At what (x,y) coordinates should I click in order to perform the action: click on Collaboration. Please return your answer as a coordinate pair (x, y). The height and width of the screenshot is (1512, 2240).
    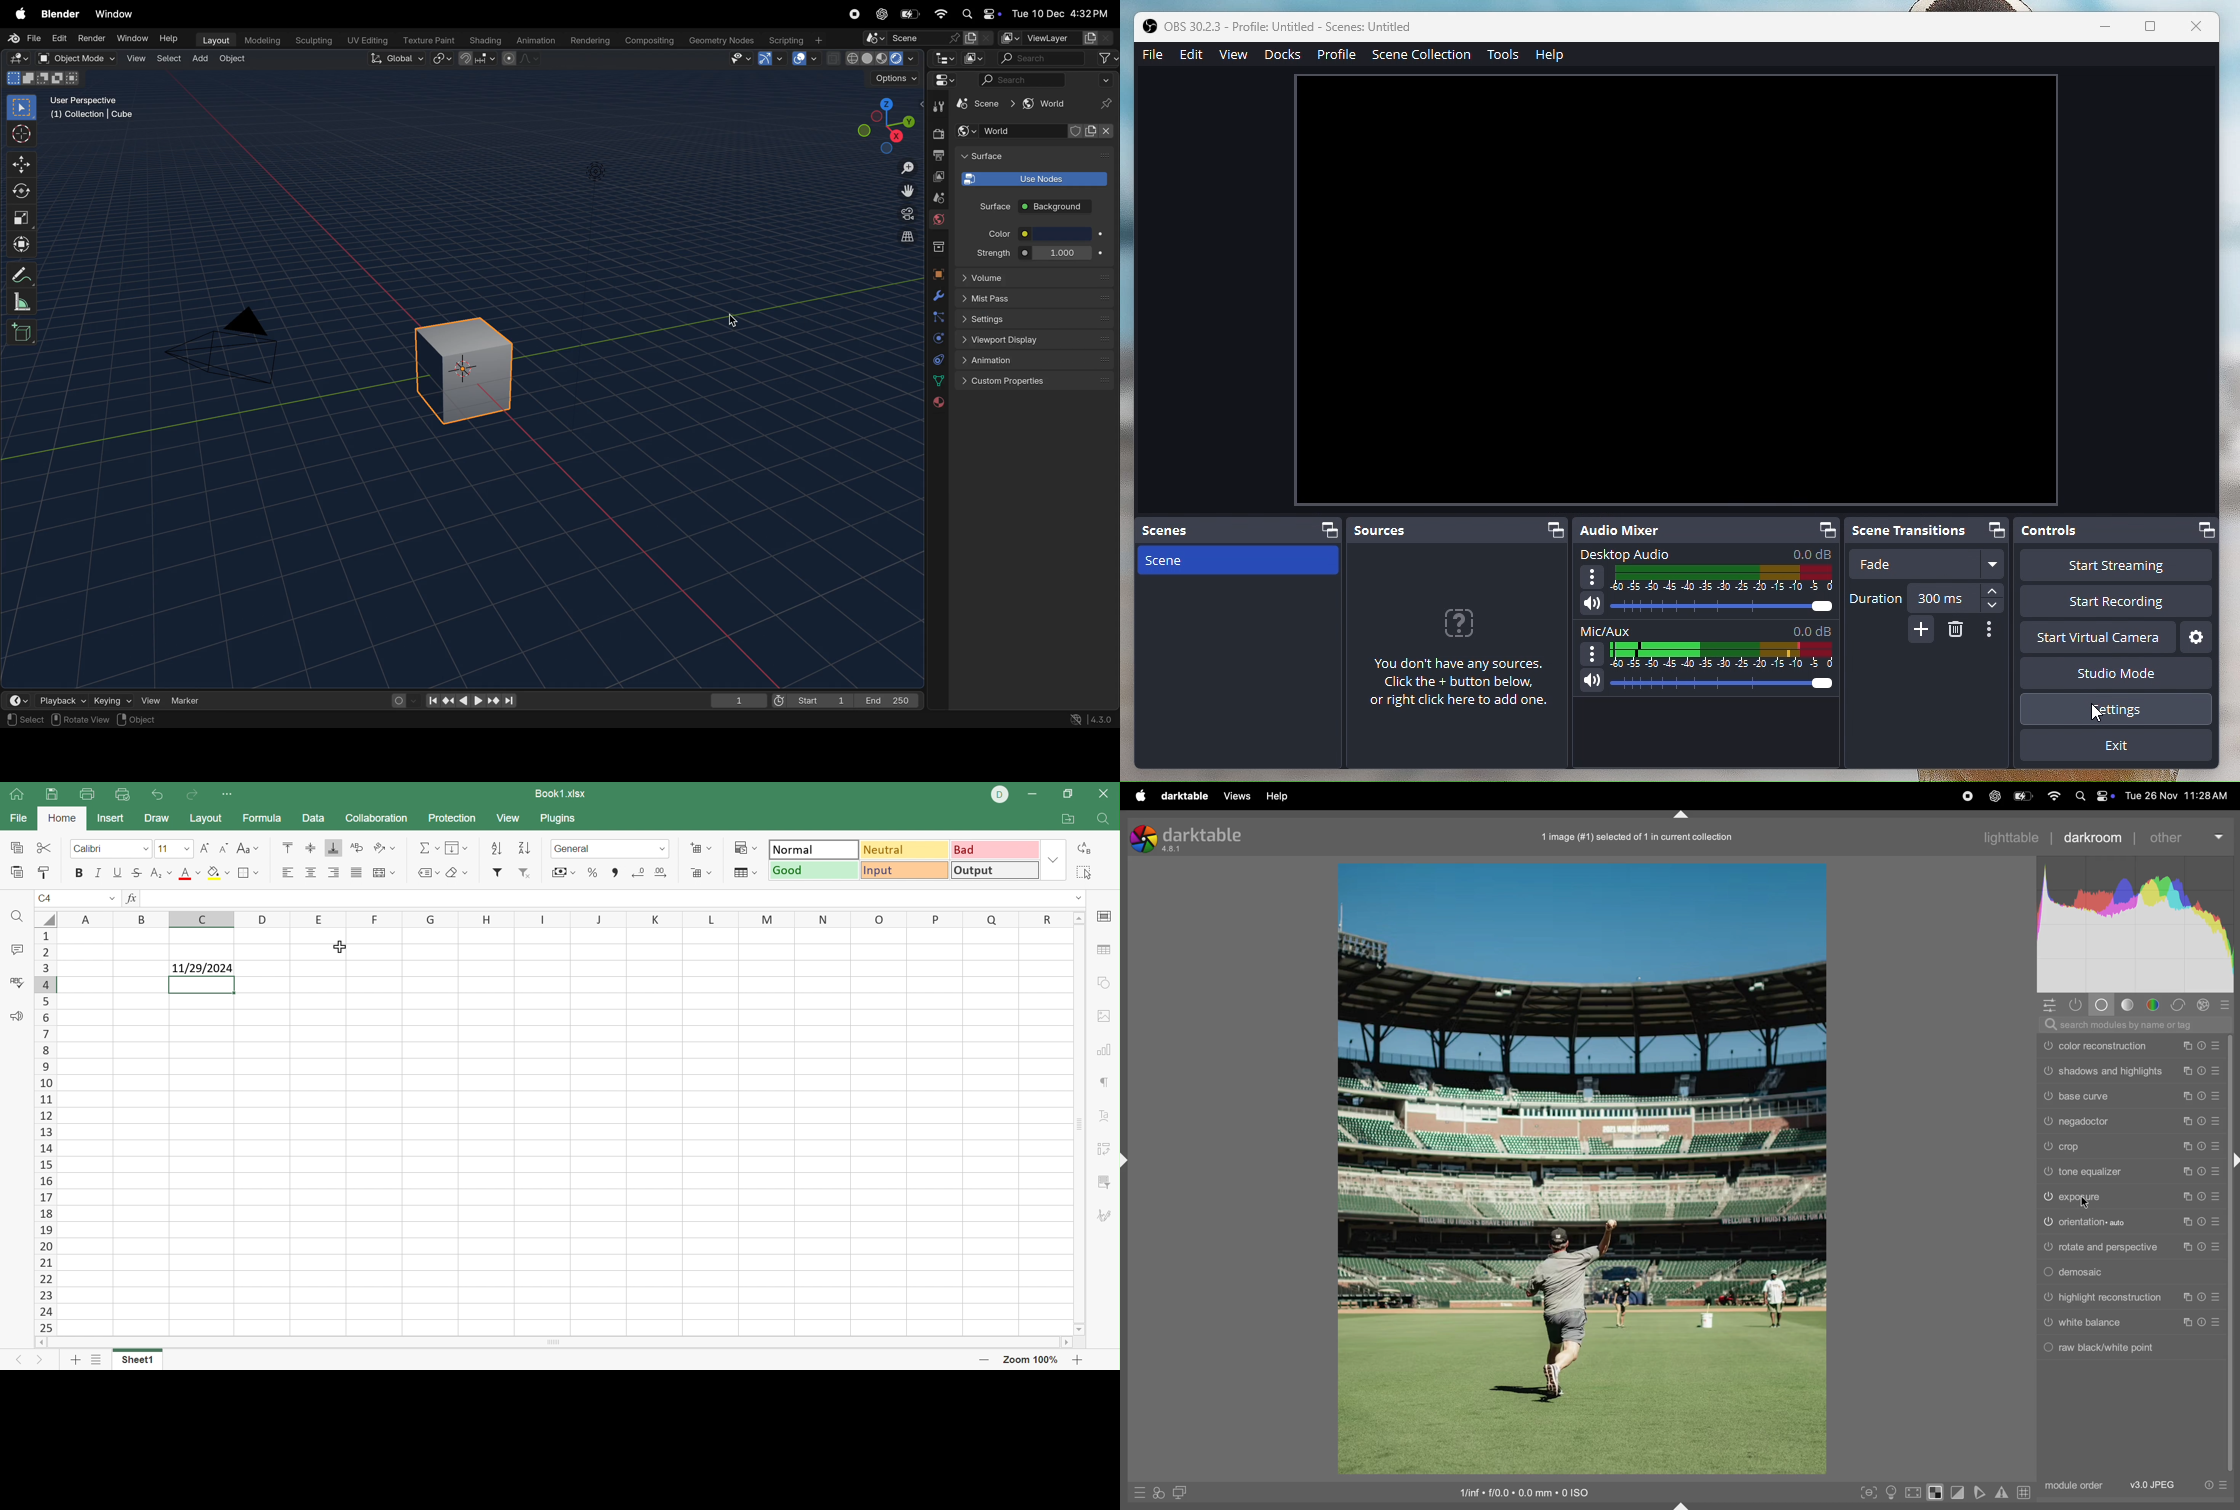
    Looking at the image, I should click on (378, 818).